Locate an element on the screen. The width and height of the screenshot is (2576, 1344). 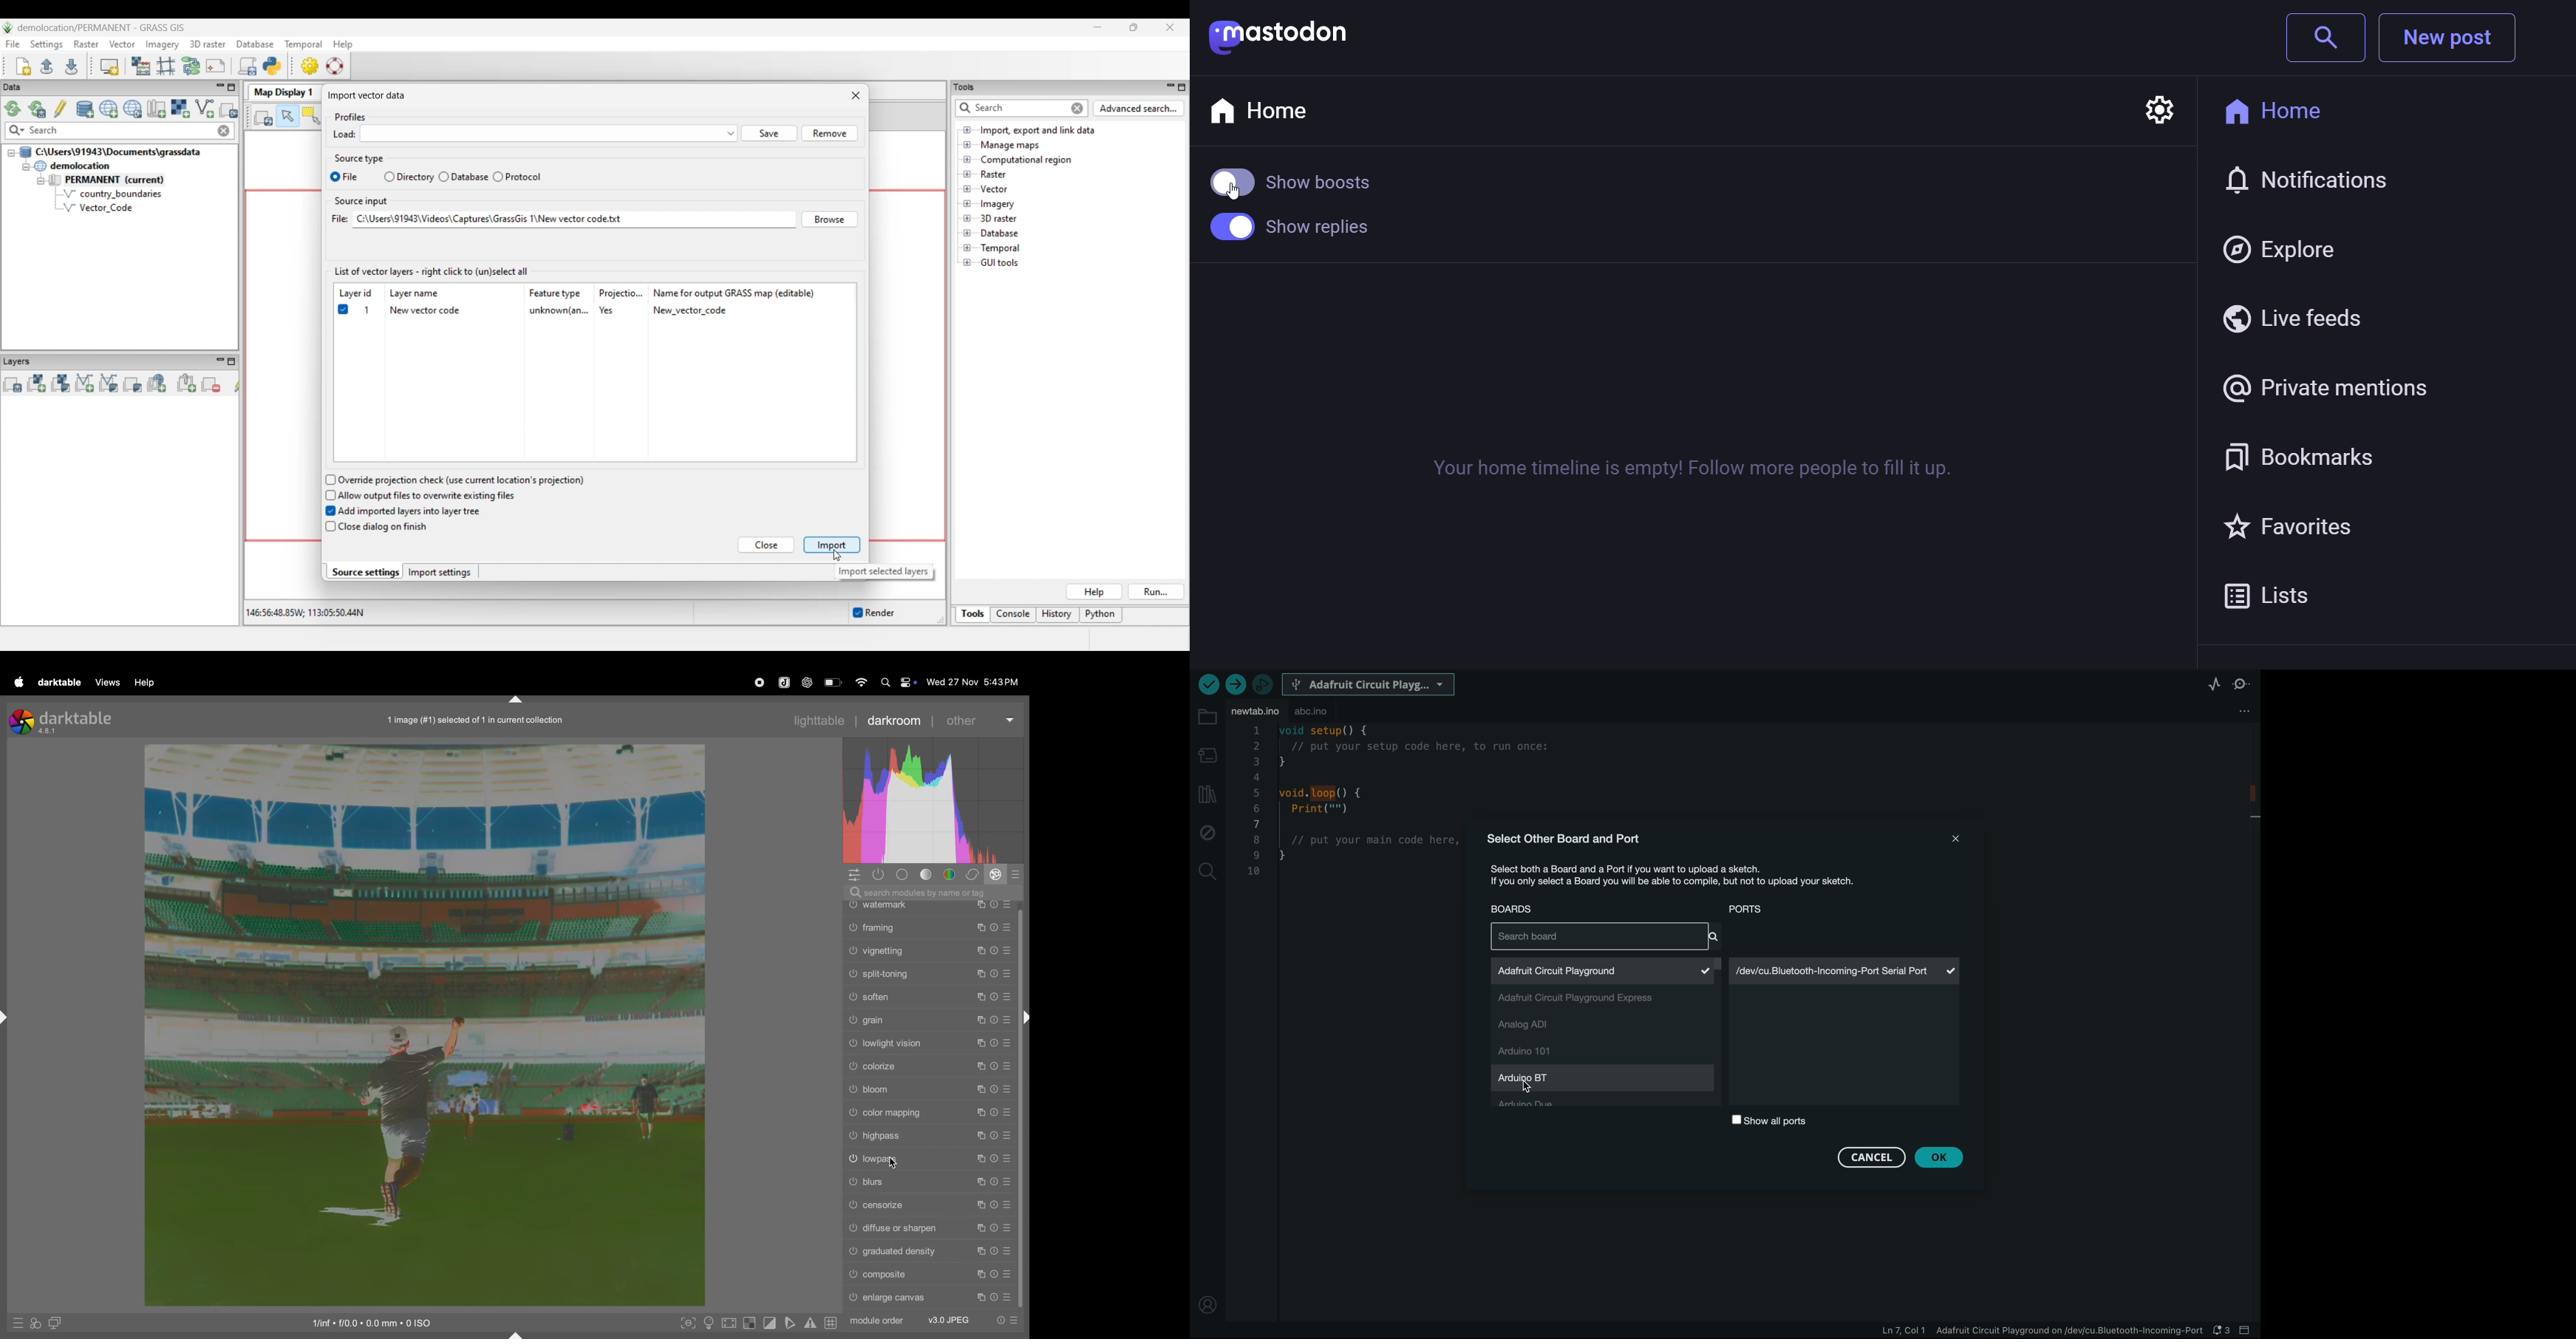
favorite is located at coordinates (2297, 524).